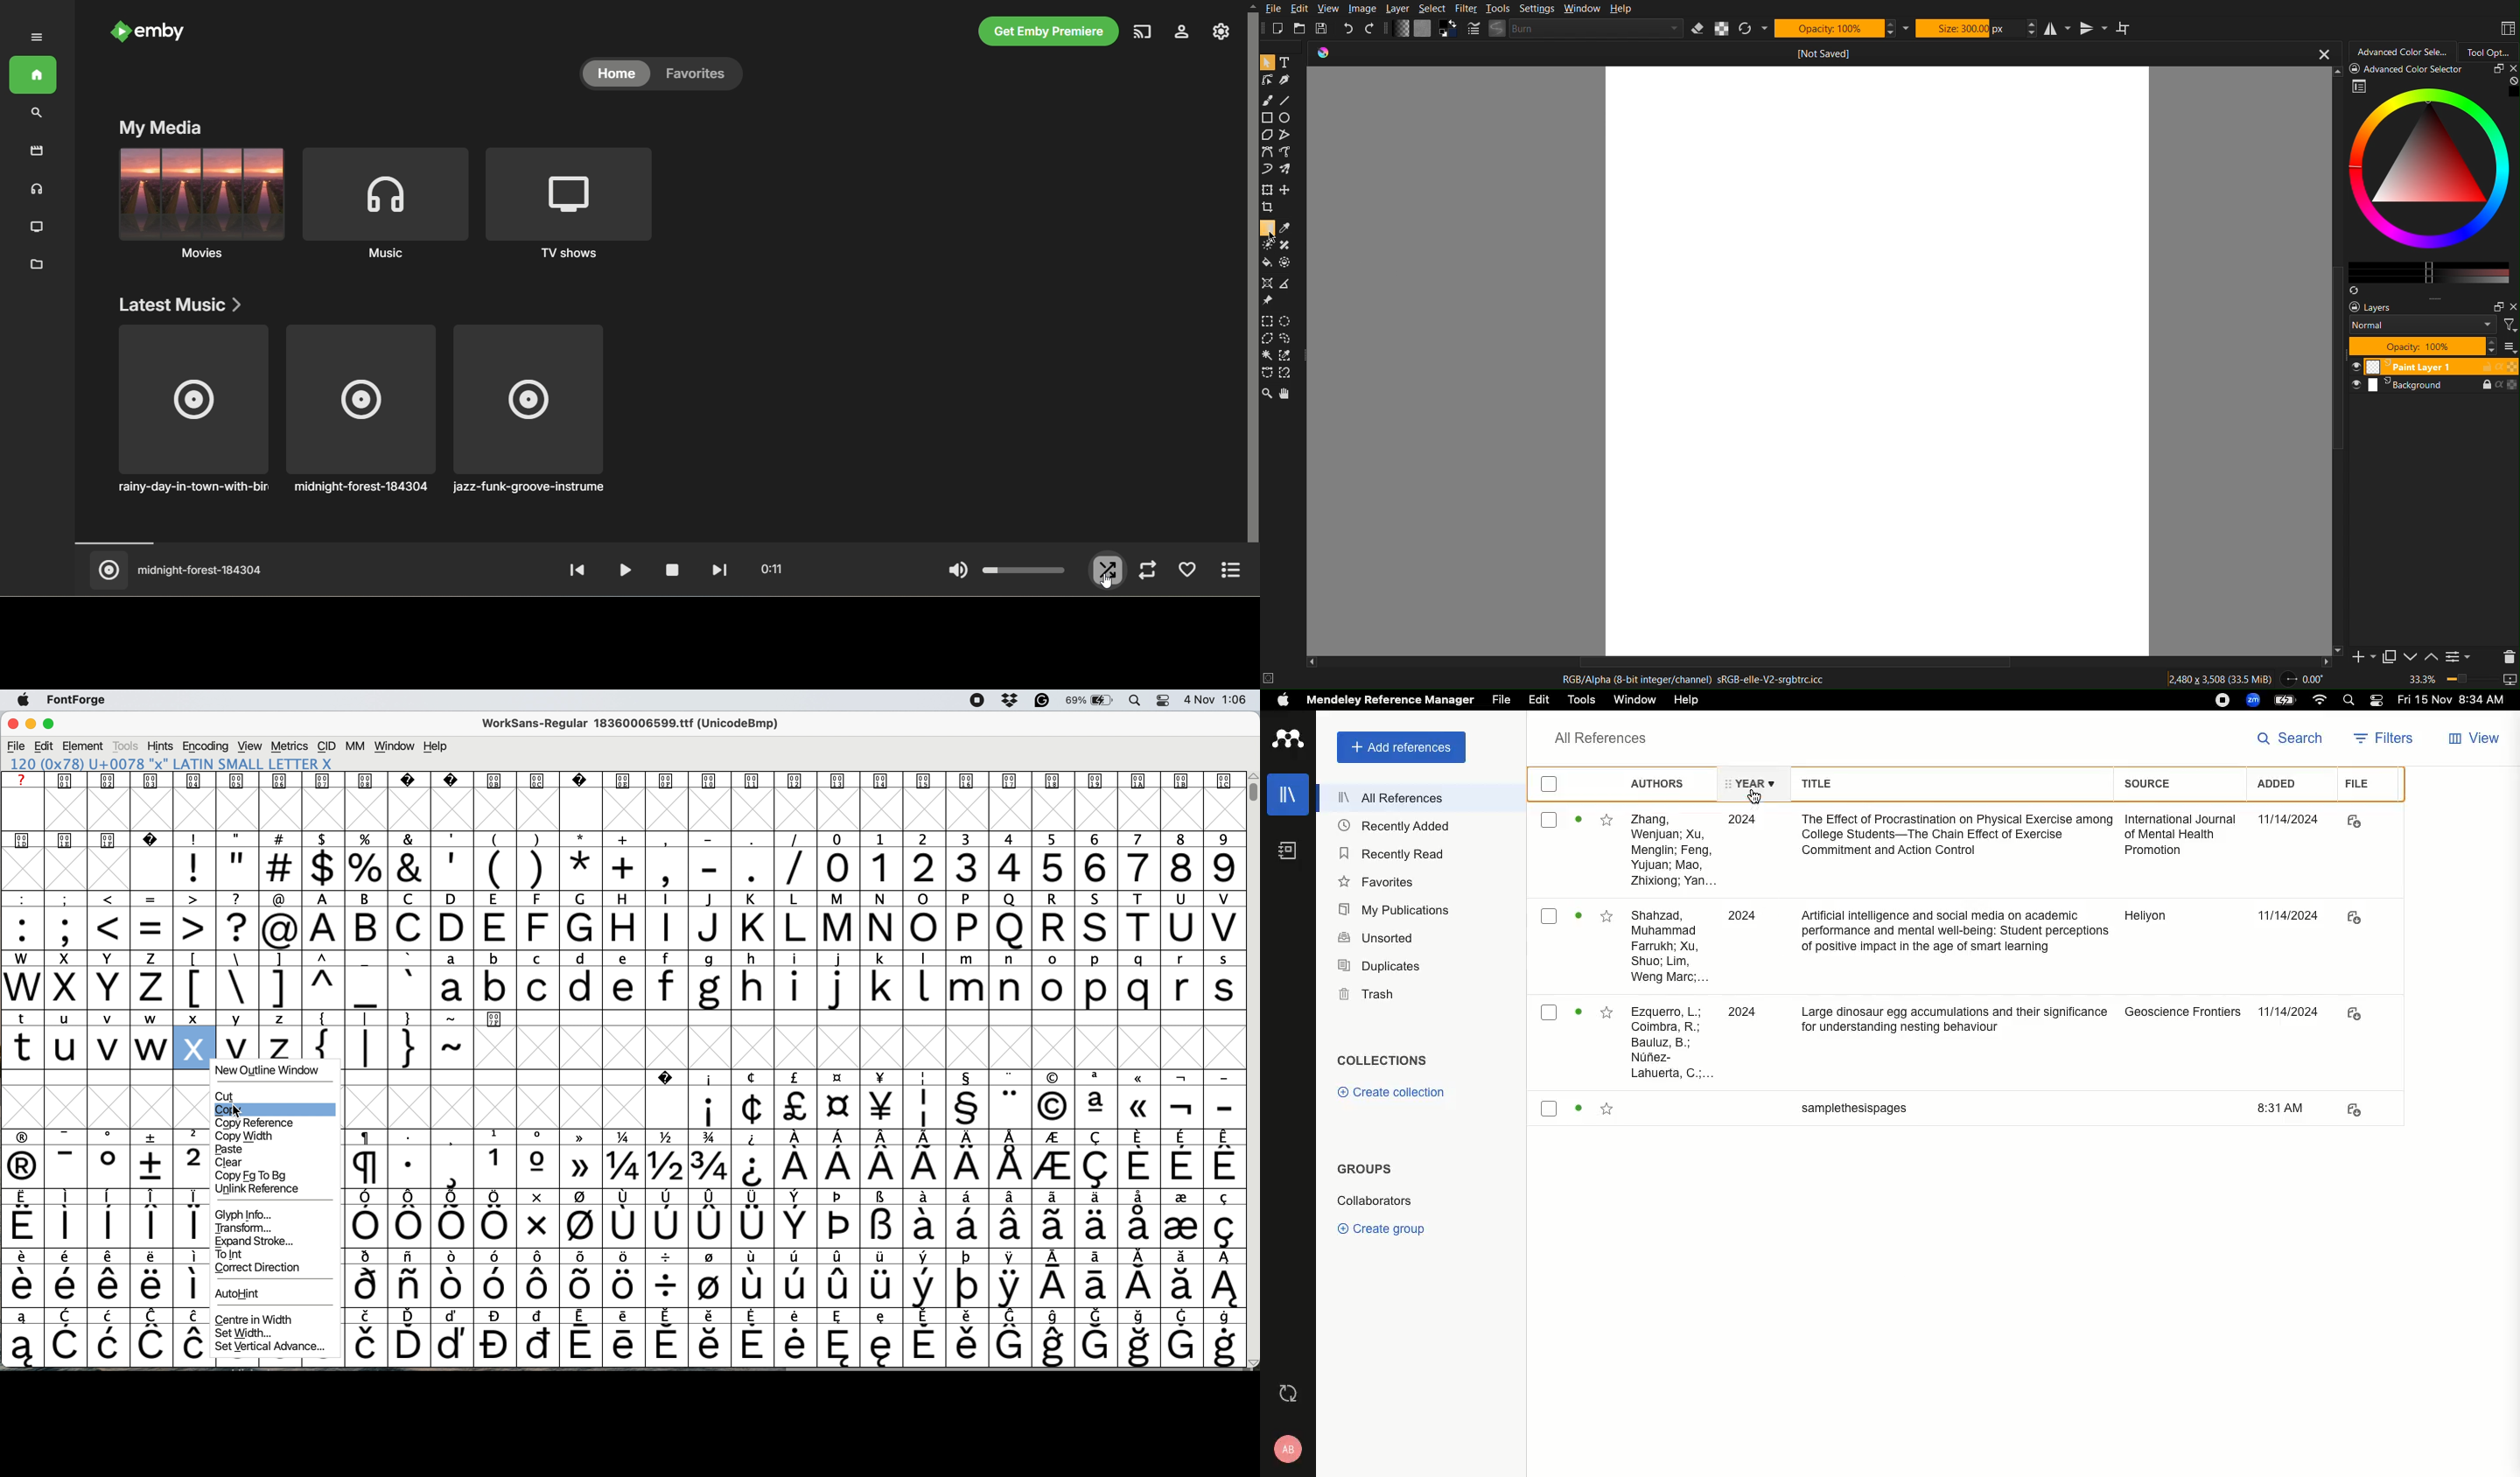 This screenshot has height=1484, width=2520. What do you see at coordinates (1379, 965) in the screenshot?
I see `Duplicates` at bounding box center [1379, 965].